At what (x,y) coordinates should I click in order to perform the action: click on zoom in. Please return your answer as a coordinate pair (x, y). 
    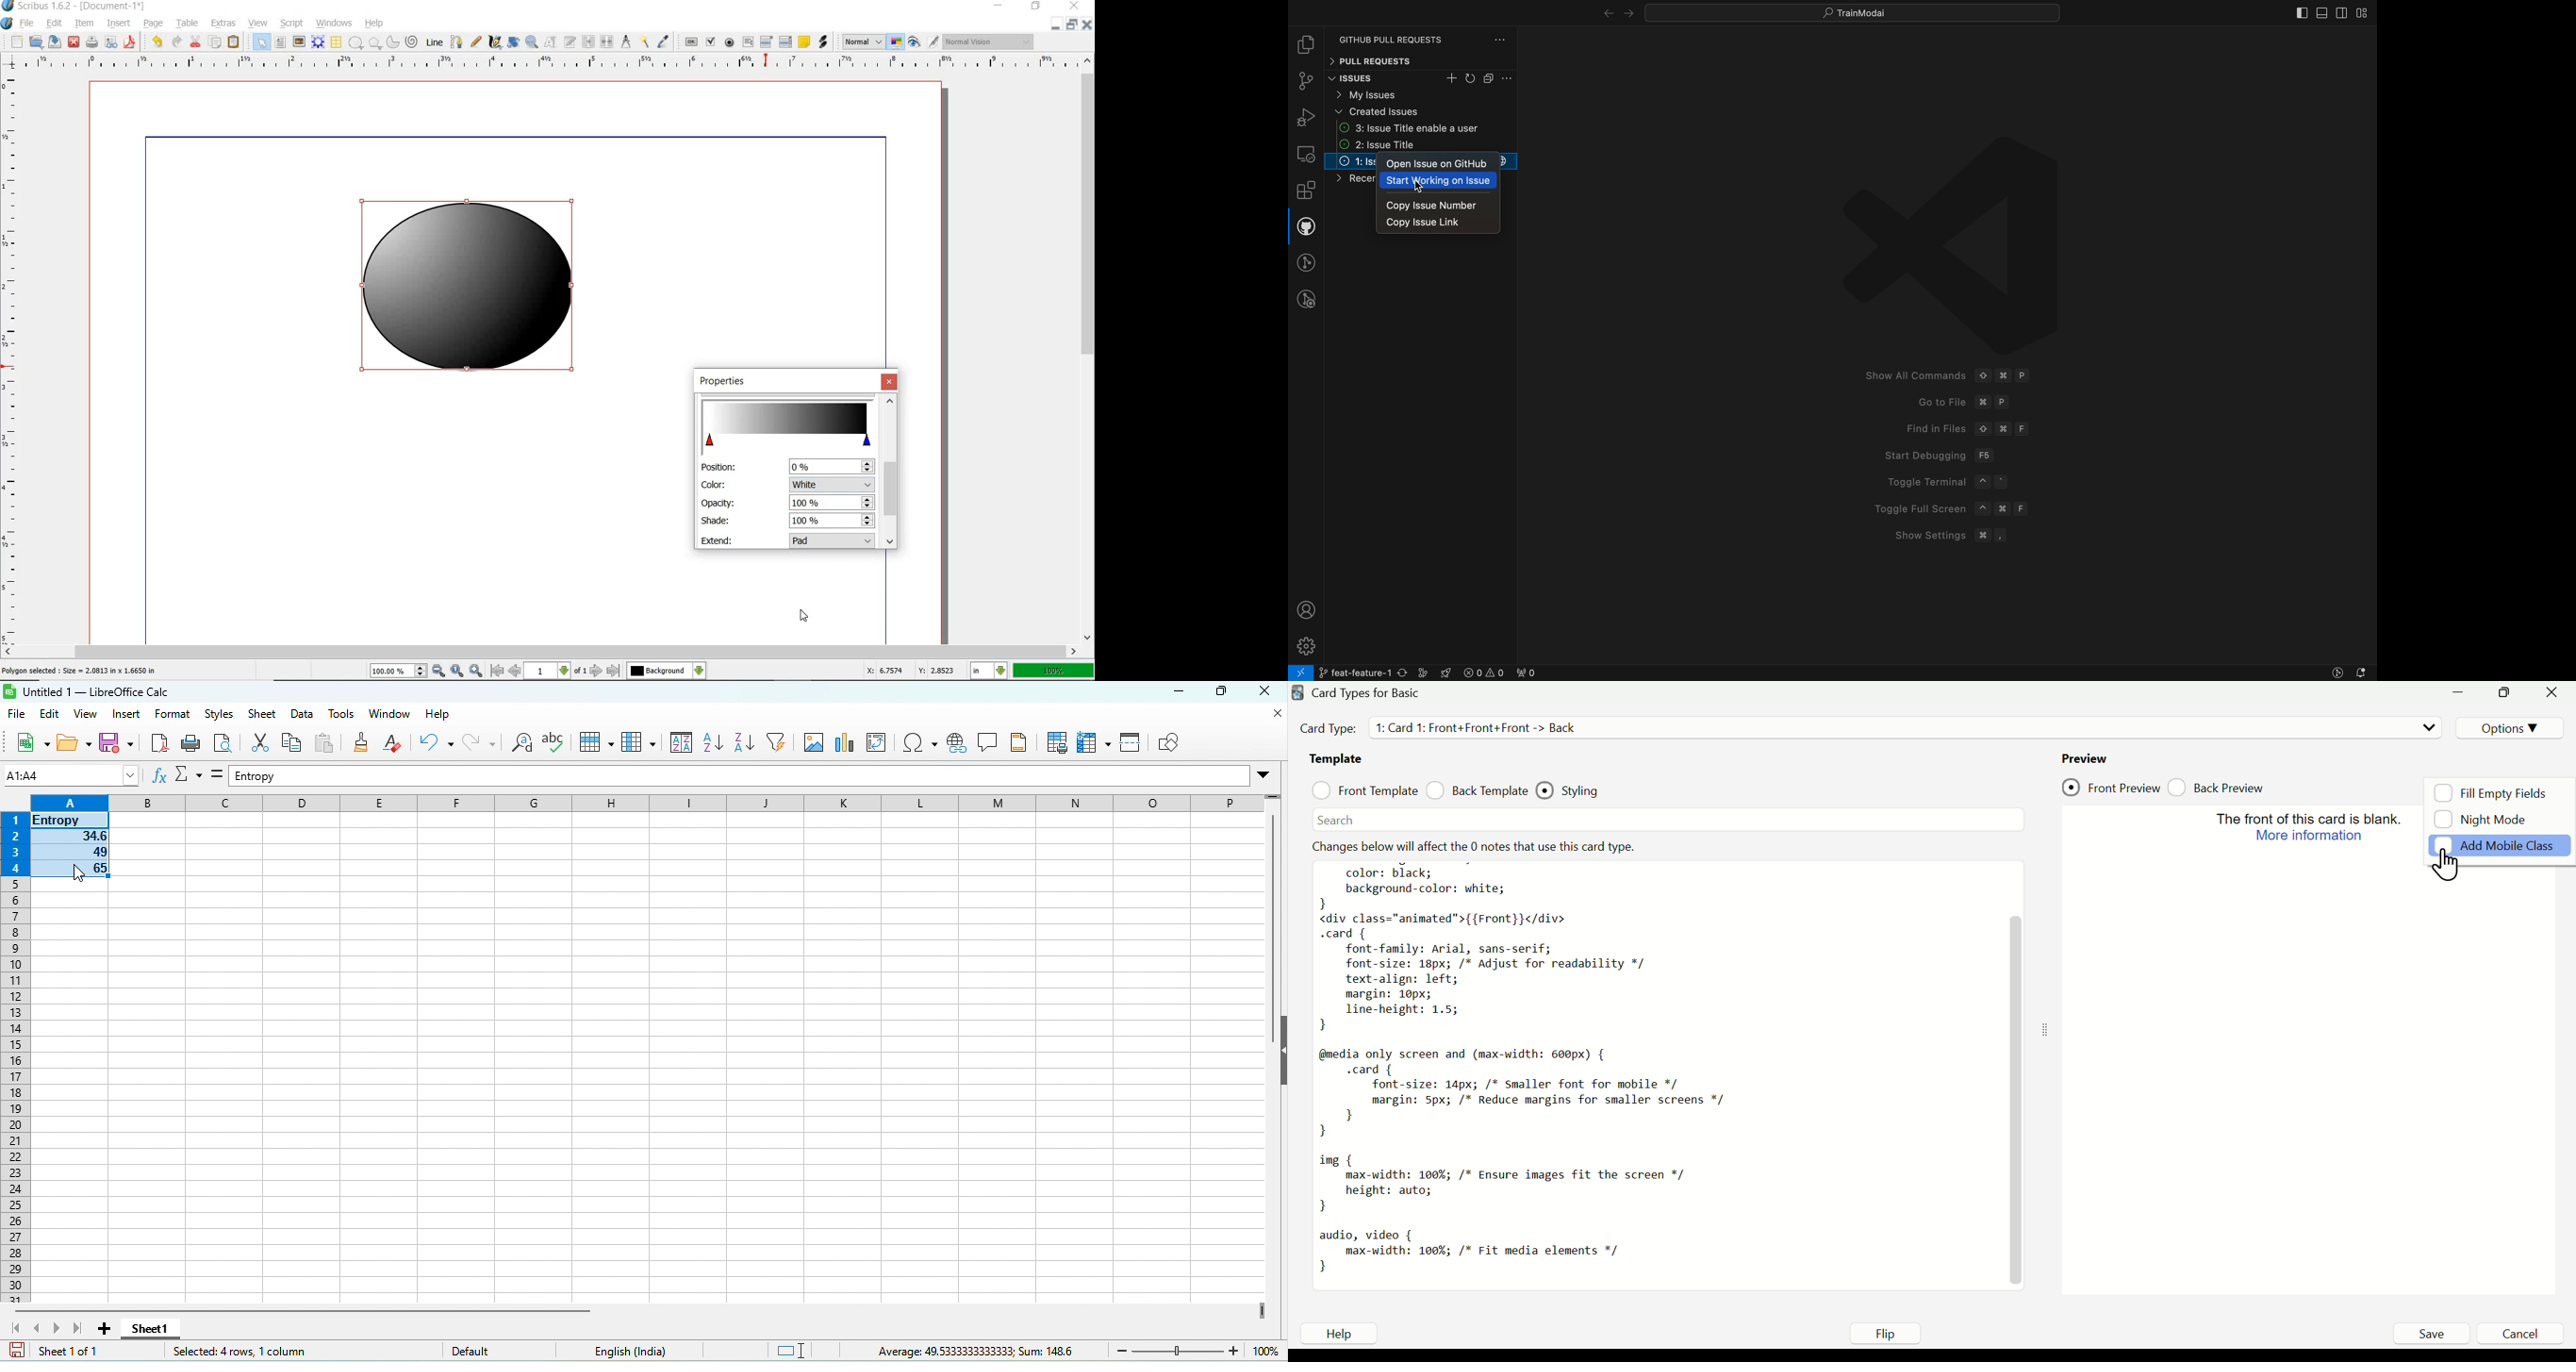
    Looking at the image, I should click on (477, 670).